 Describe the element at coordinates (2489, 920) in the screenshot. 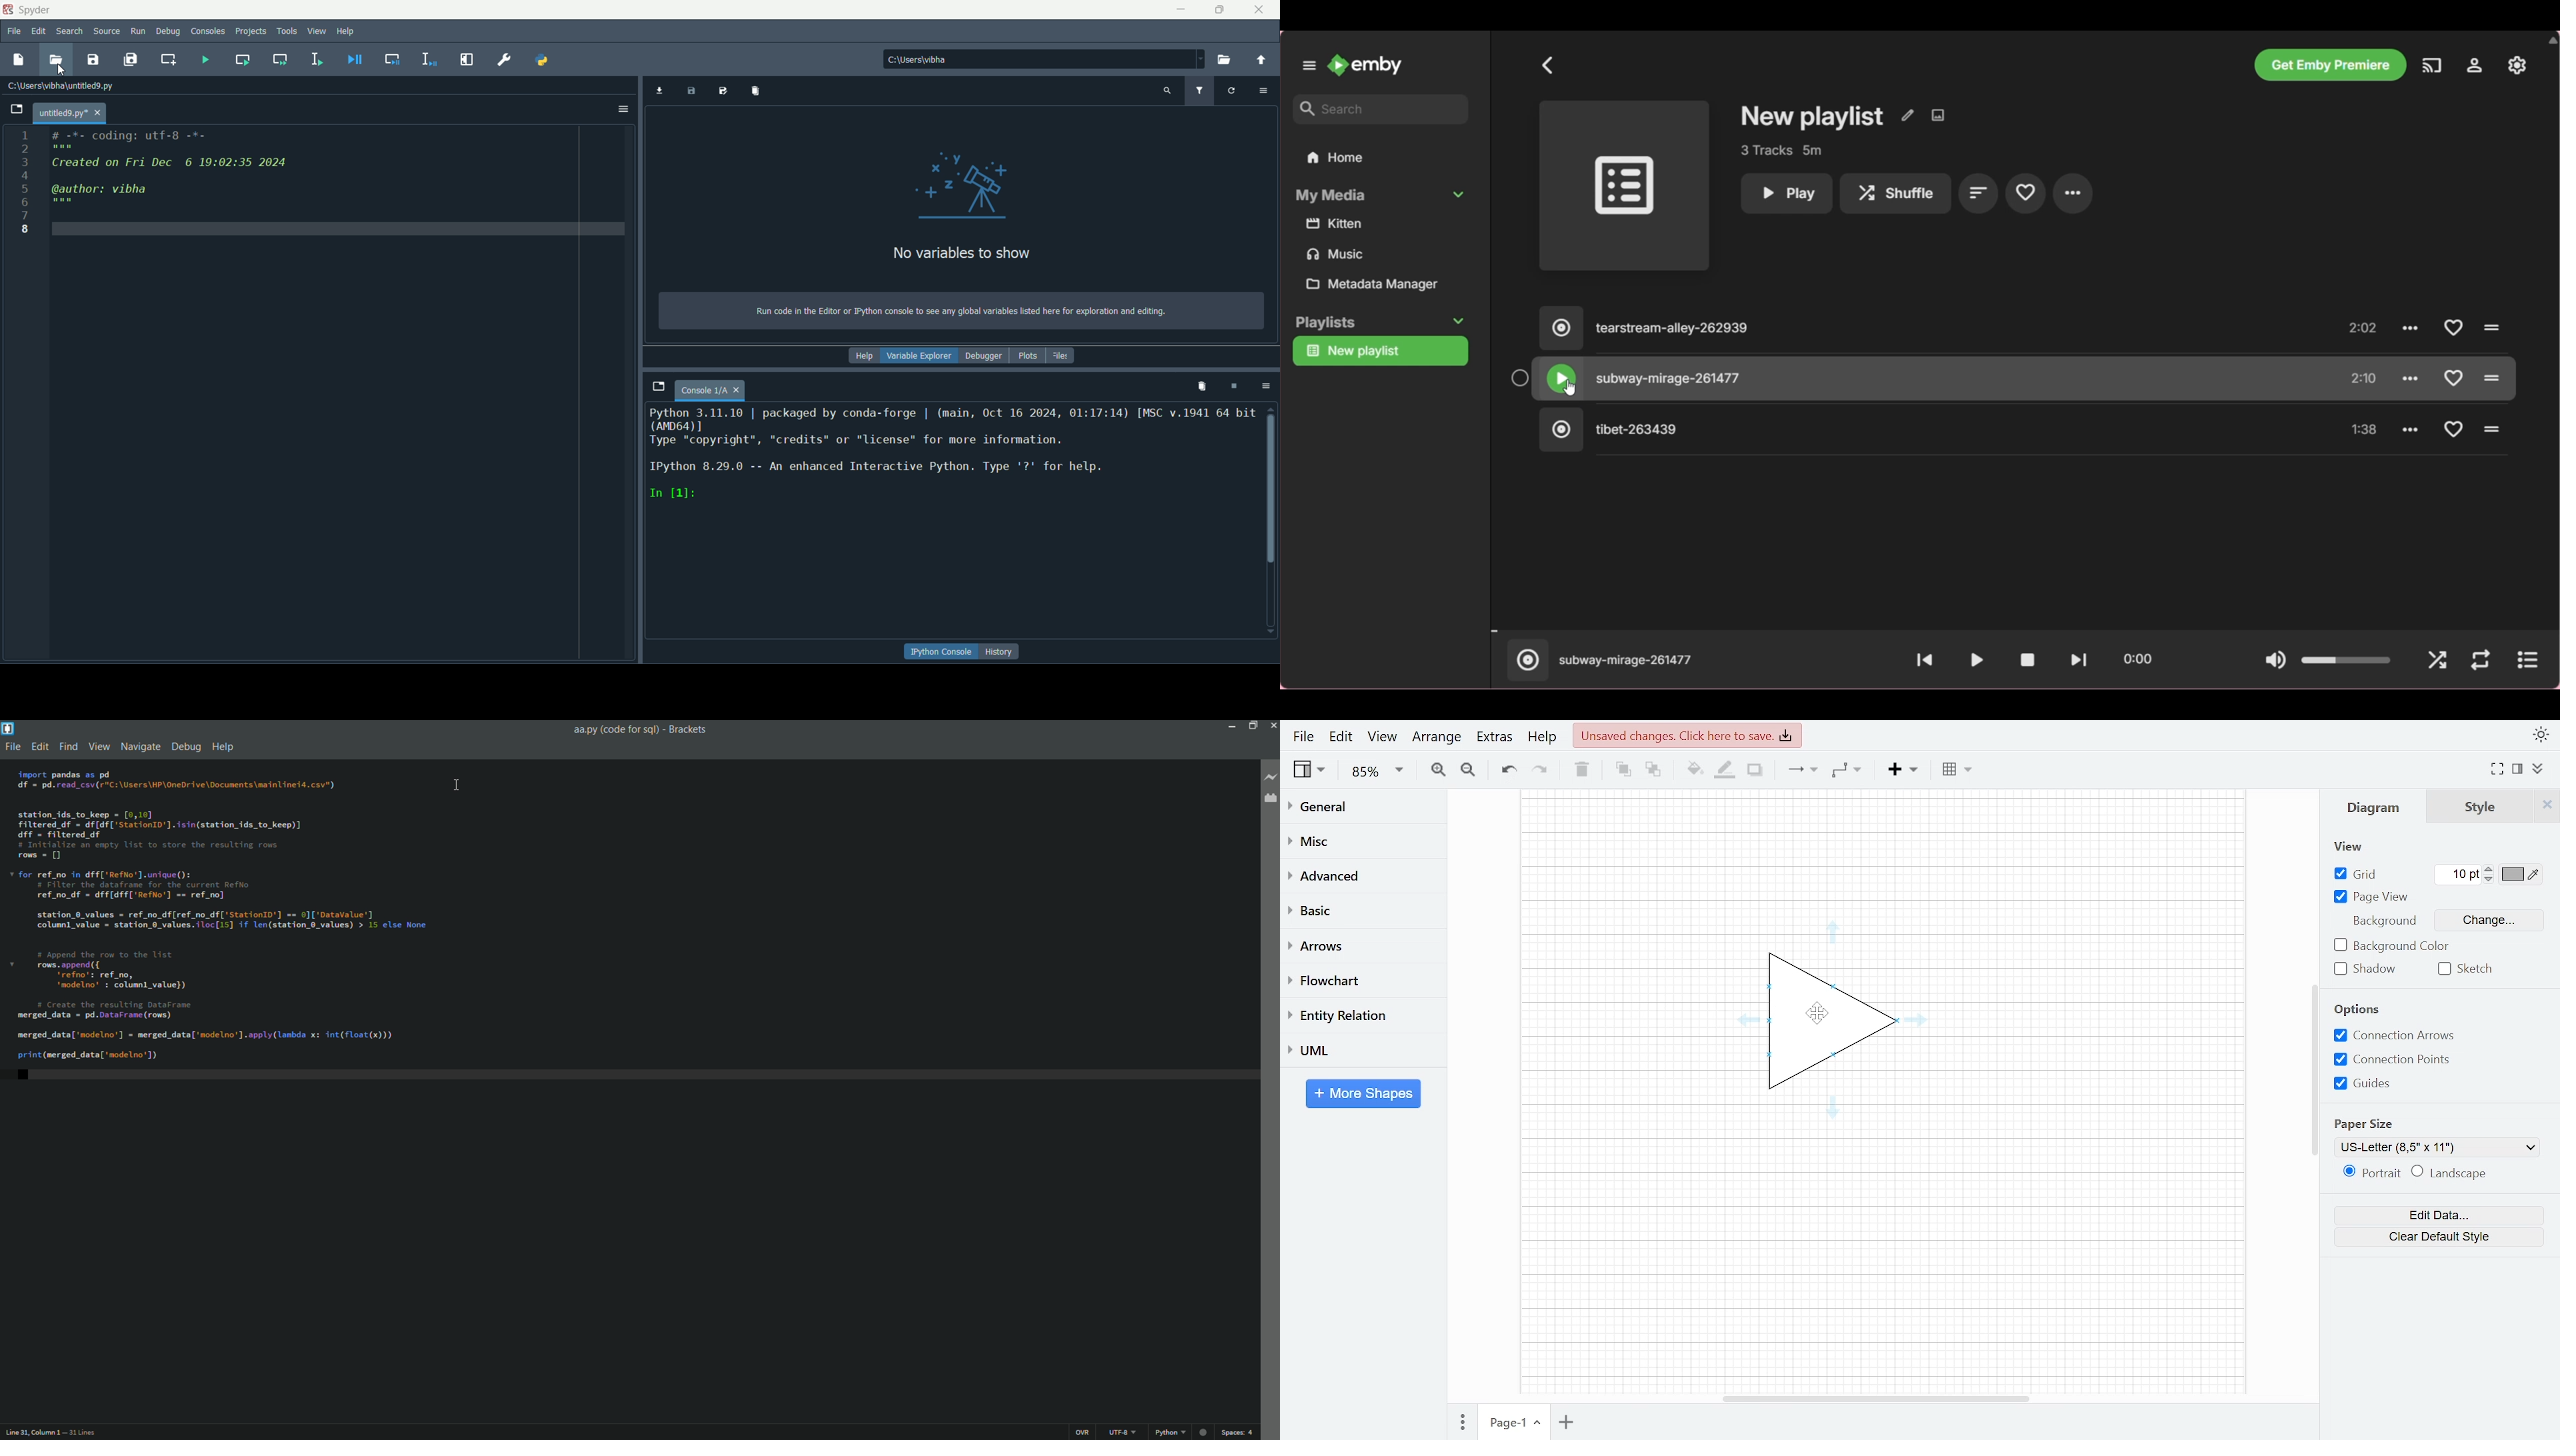

I see `Change background` at that location.